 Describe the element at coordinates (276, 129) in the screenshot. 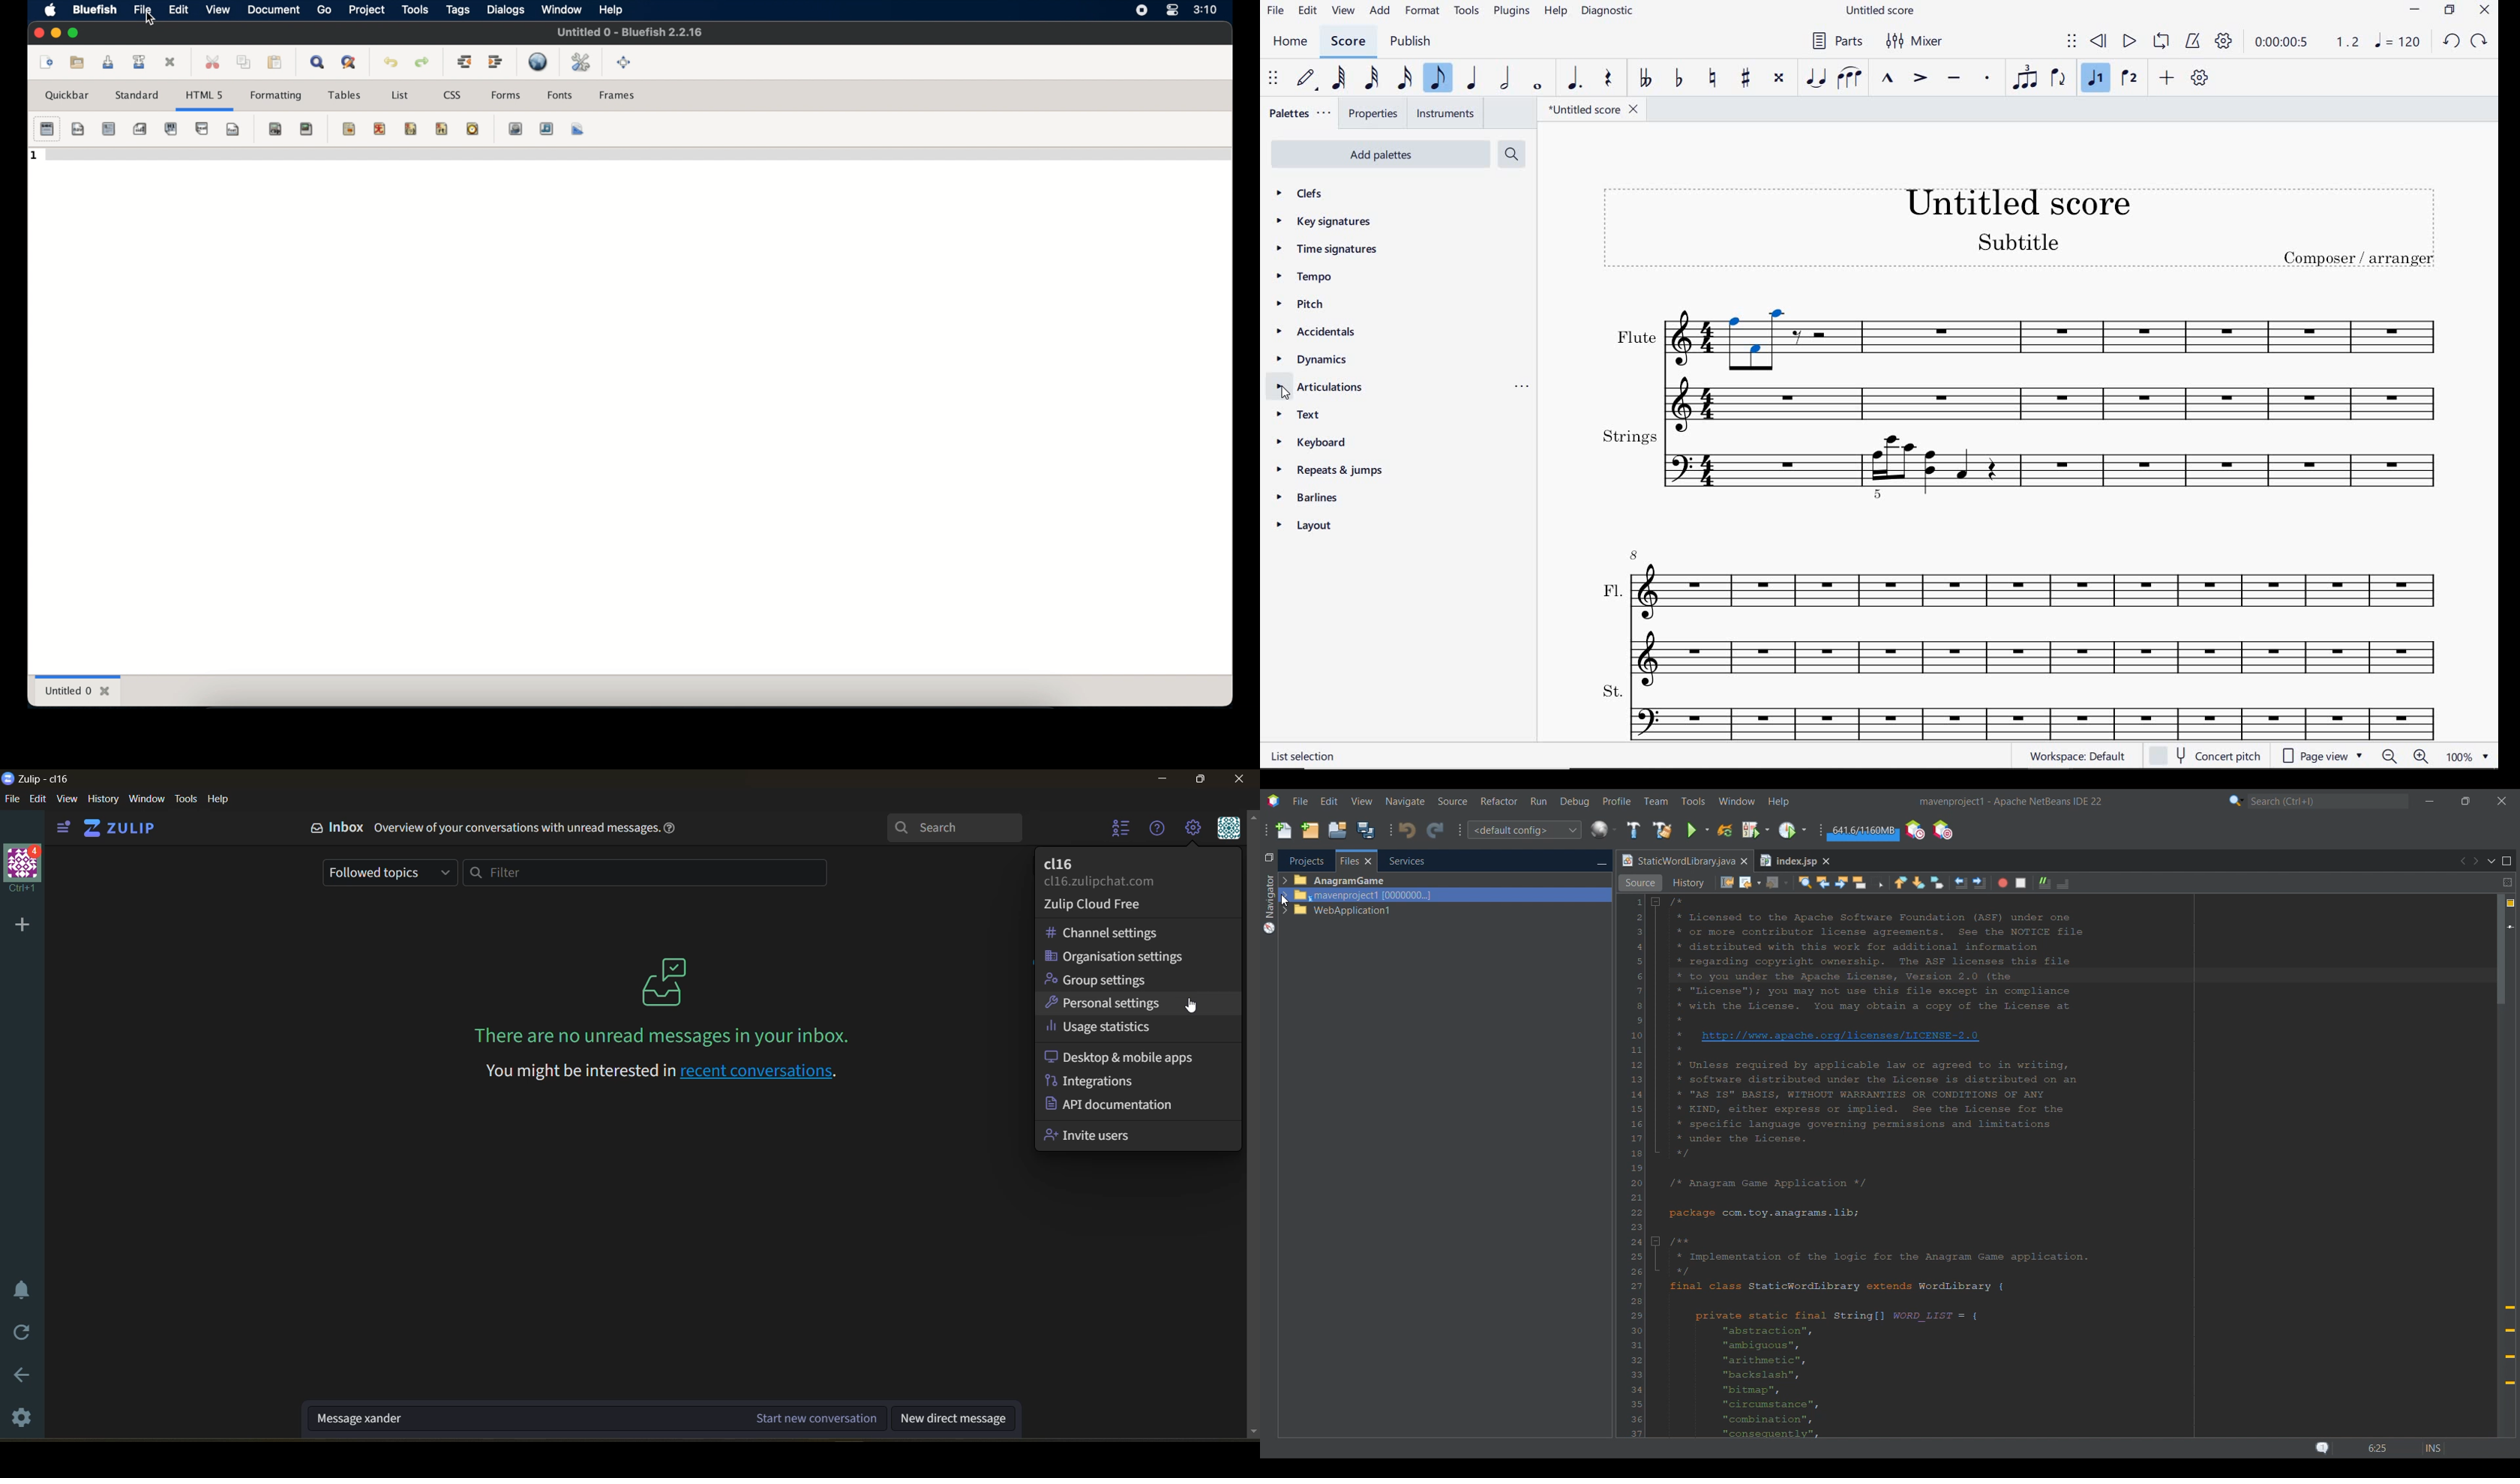

I see `figcaption` at that location.